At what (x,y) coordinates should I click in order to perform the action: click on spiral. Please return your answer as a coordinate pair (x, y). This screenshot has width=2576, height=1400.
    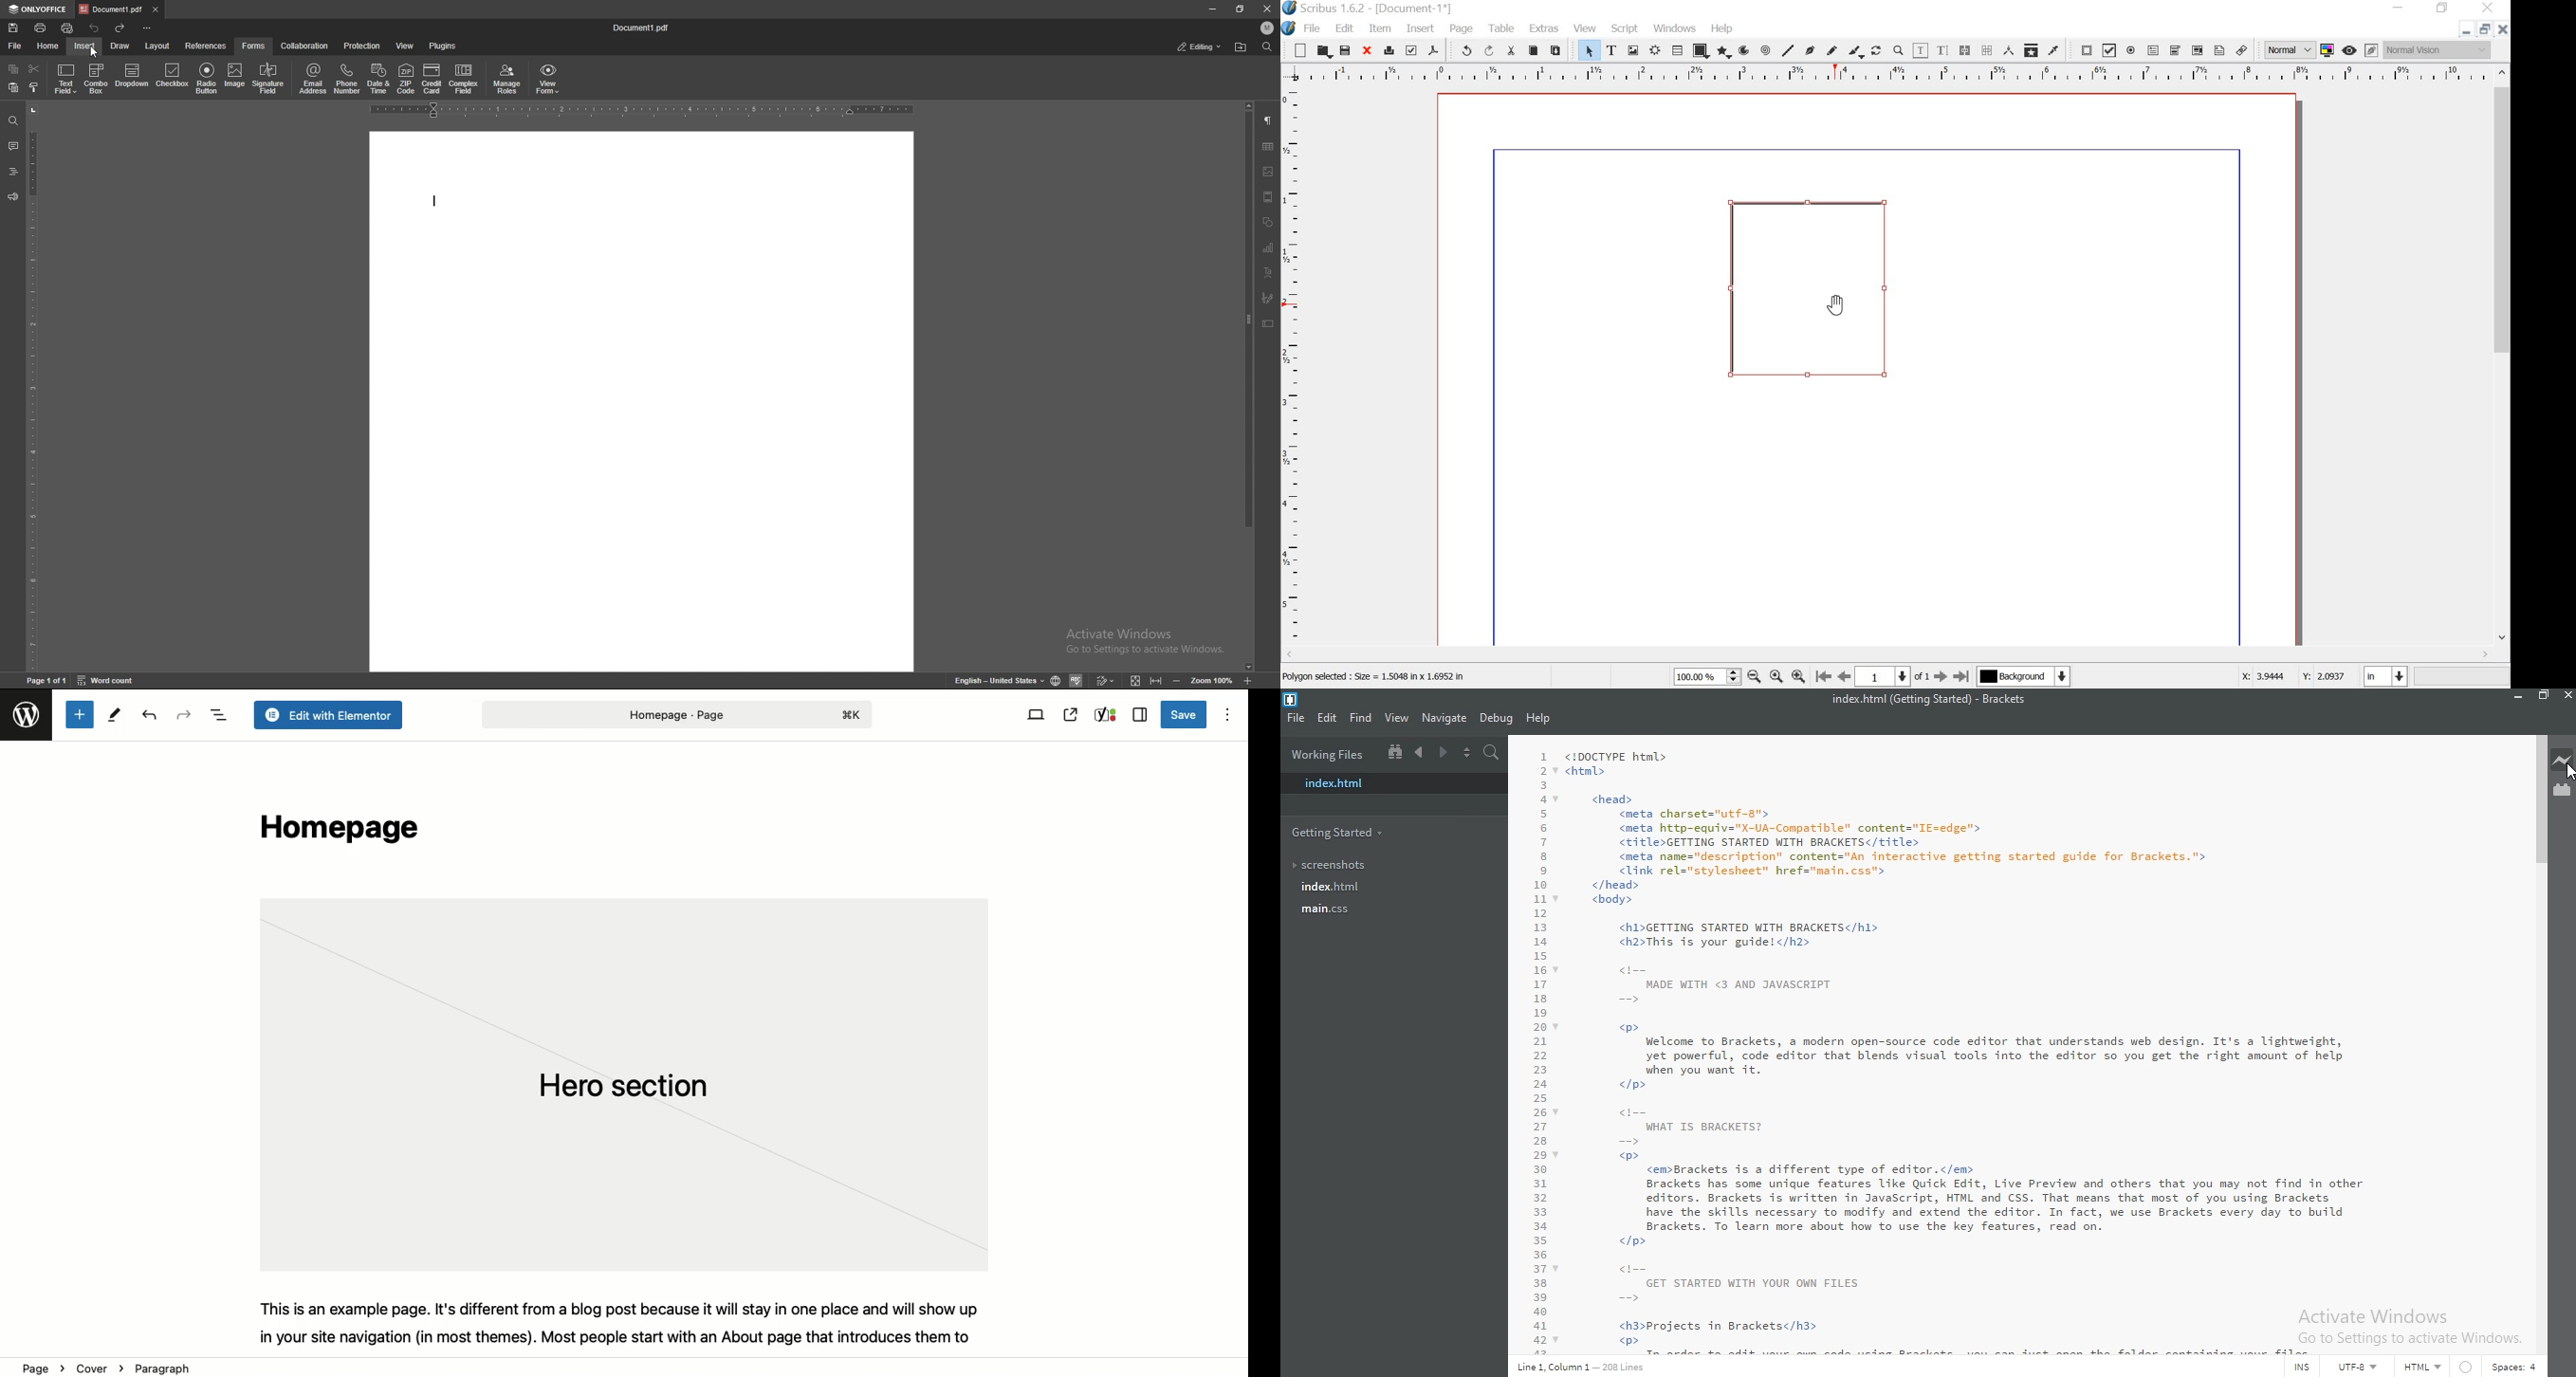
    Looking at the image, I should click on (1768, 50).